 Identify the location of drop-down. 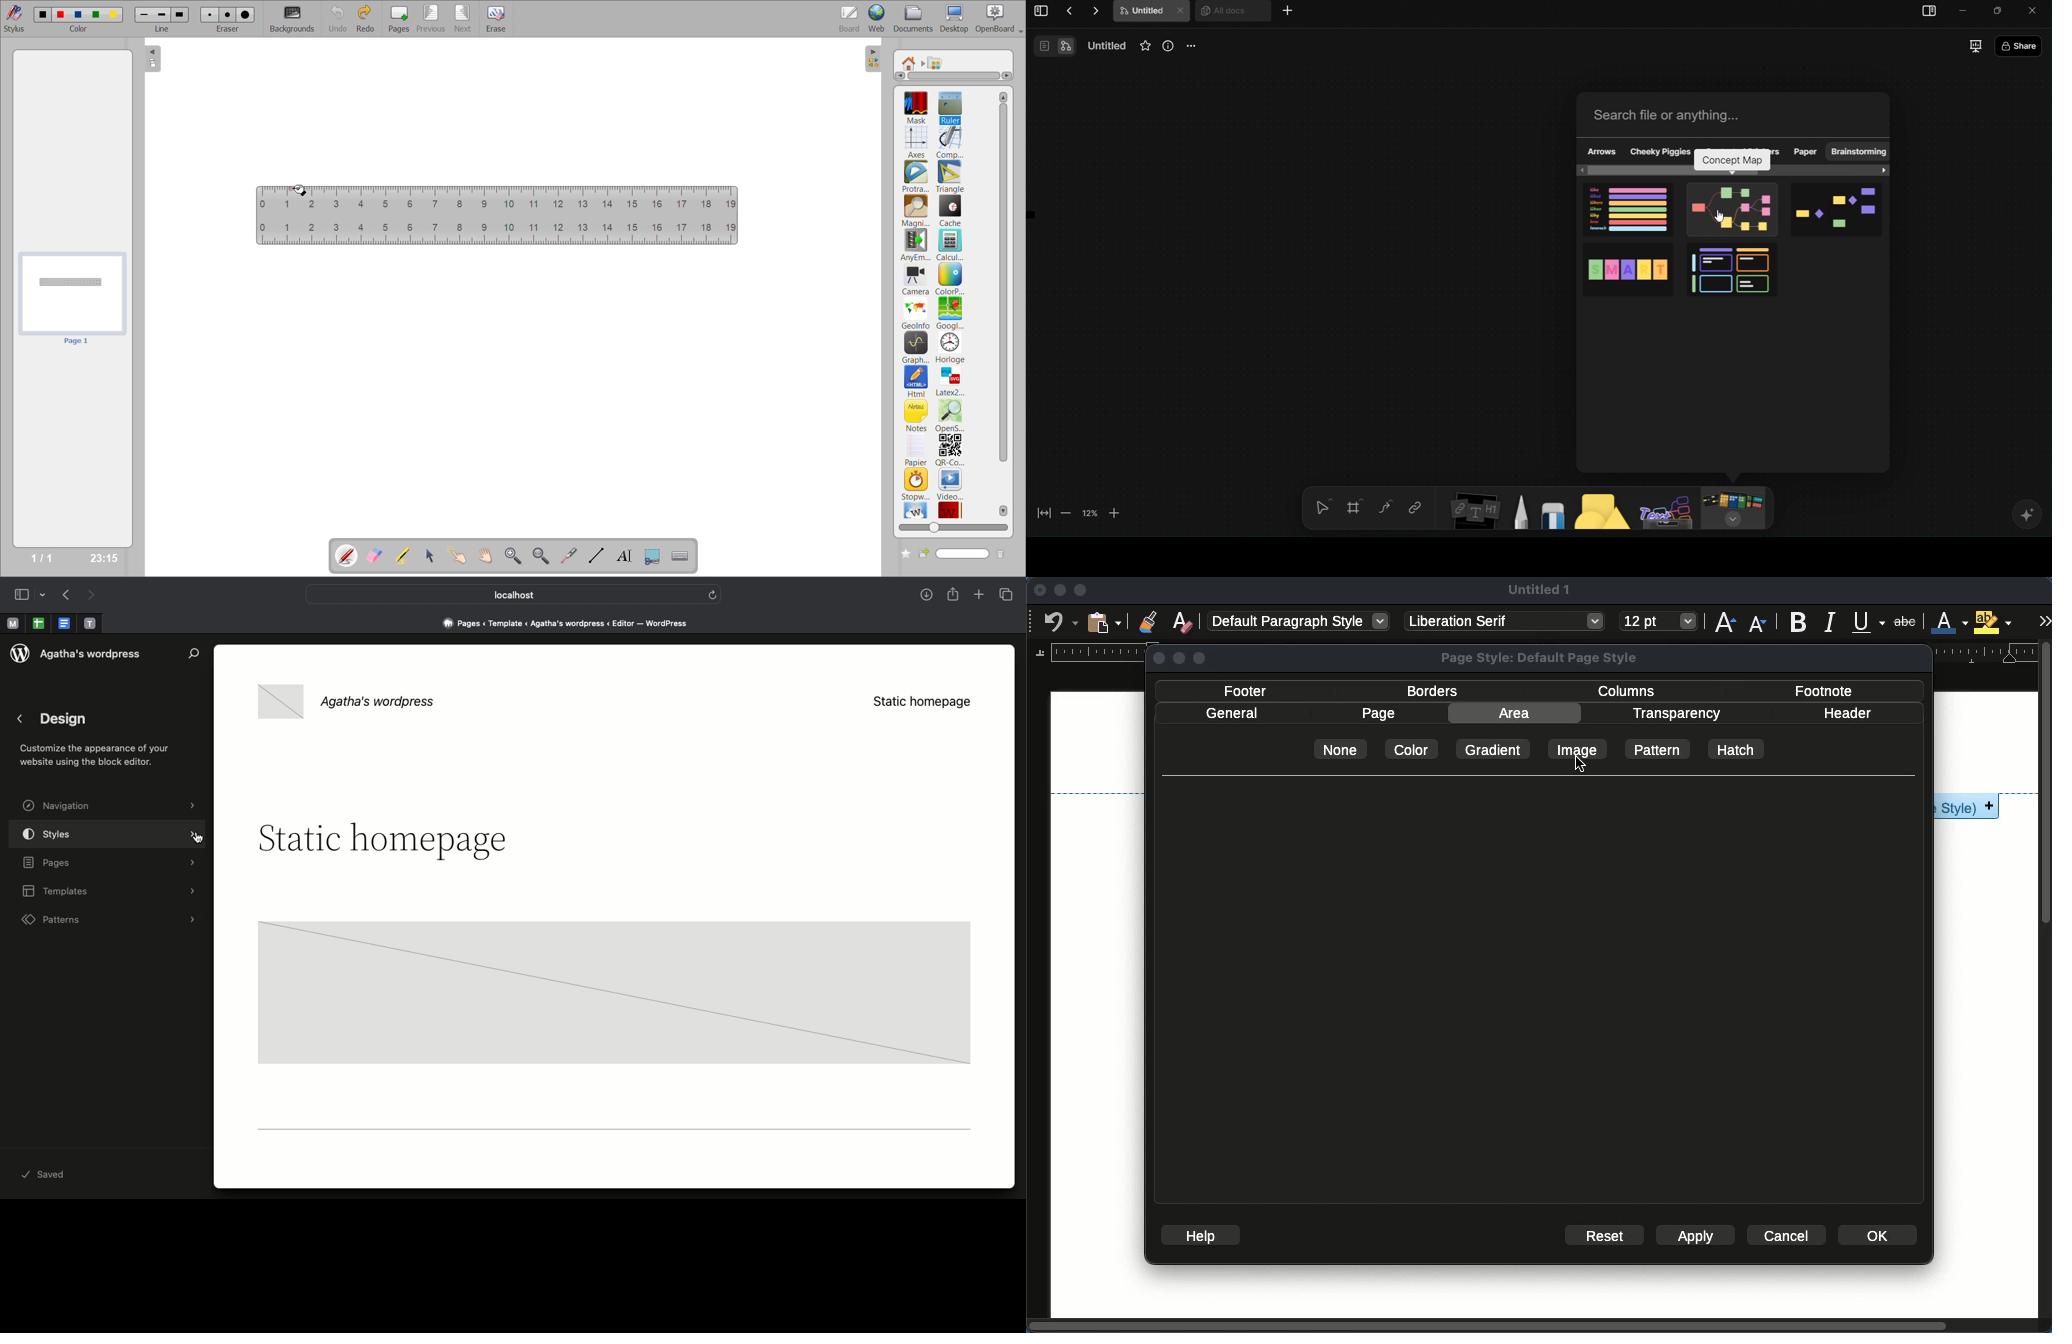
(45, 596).